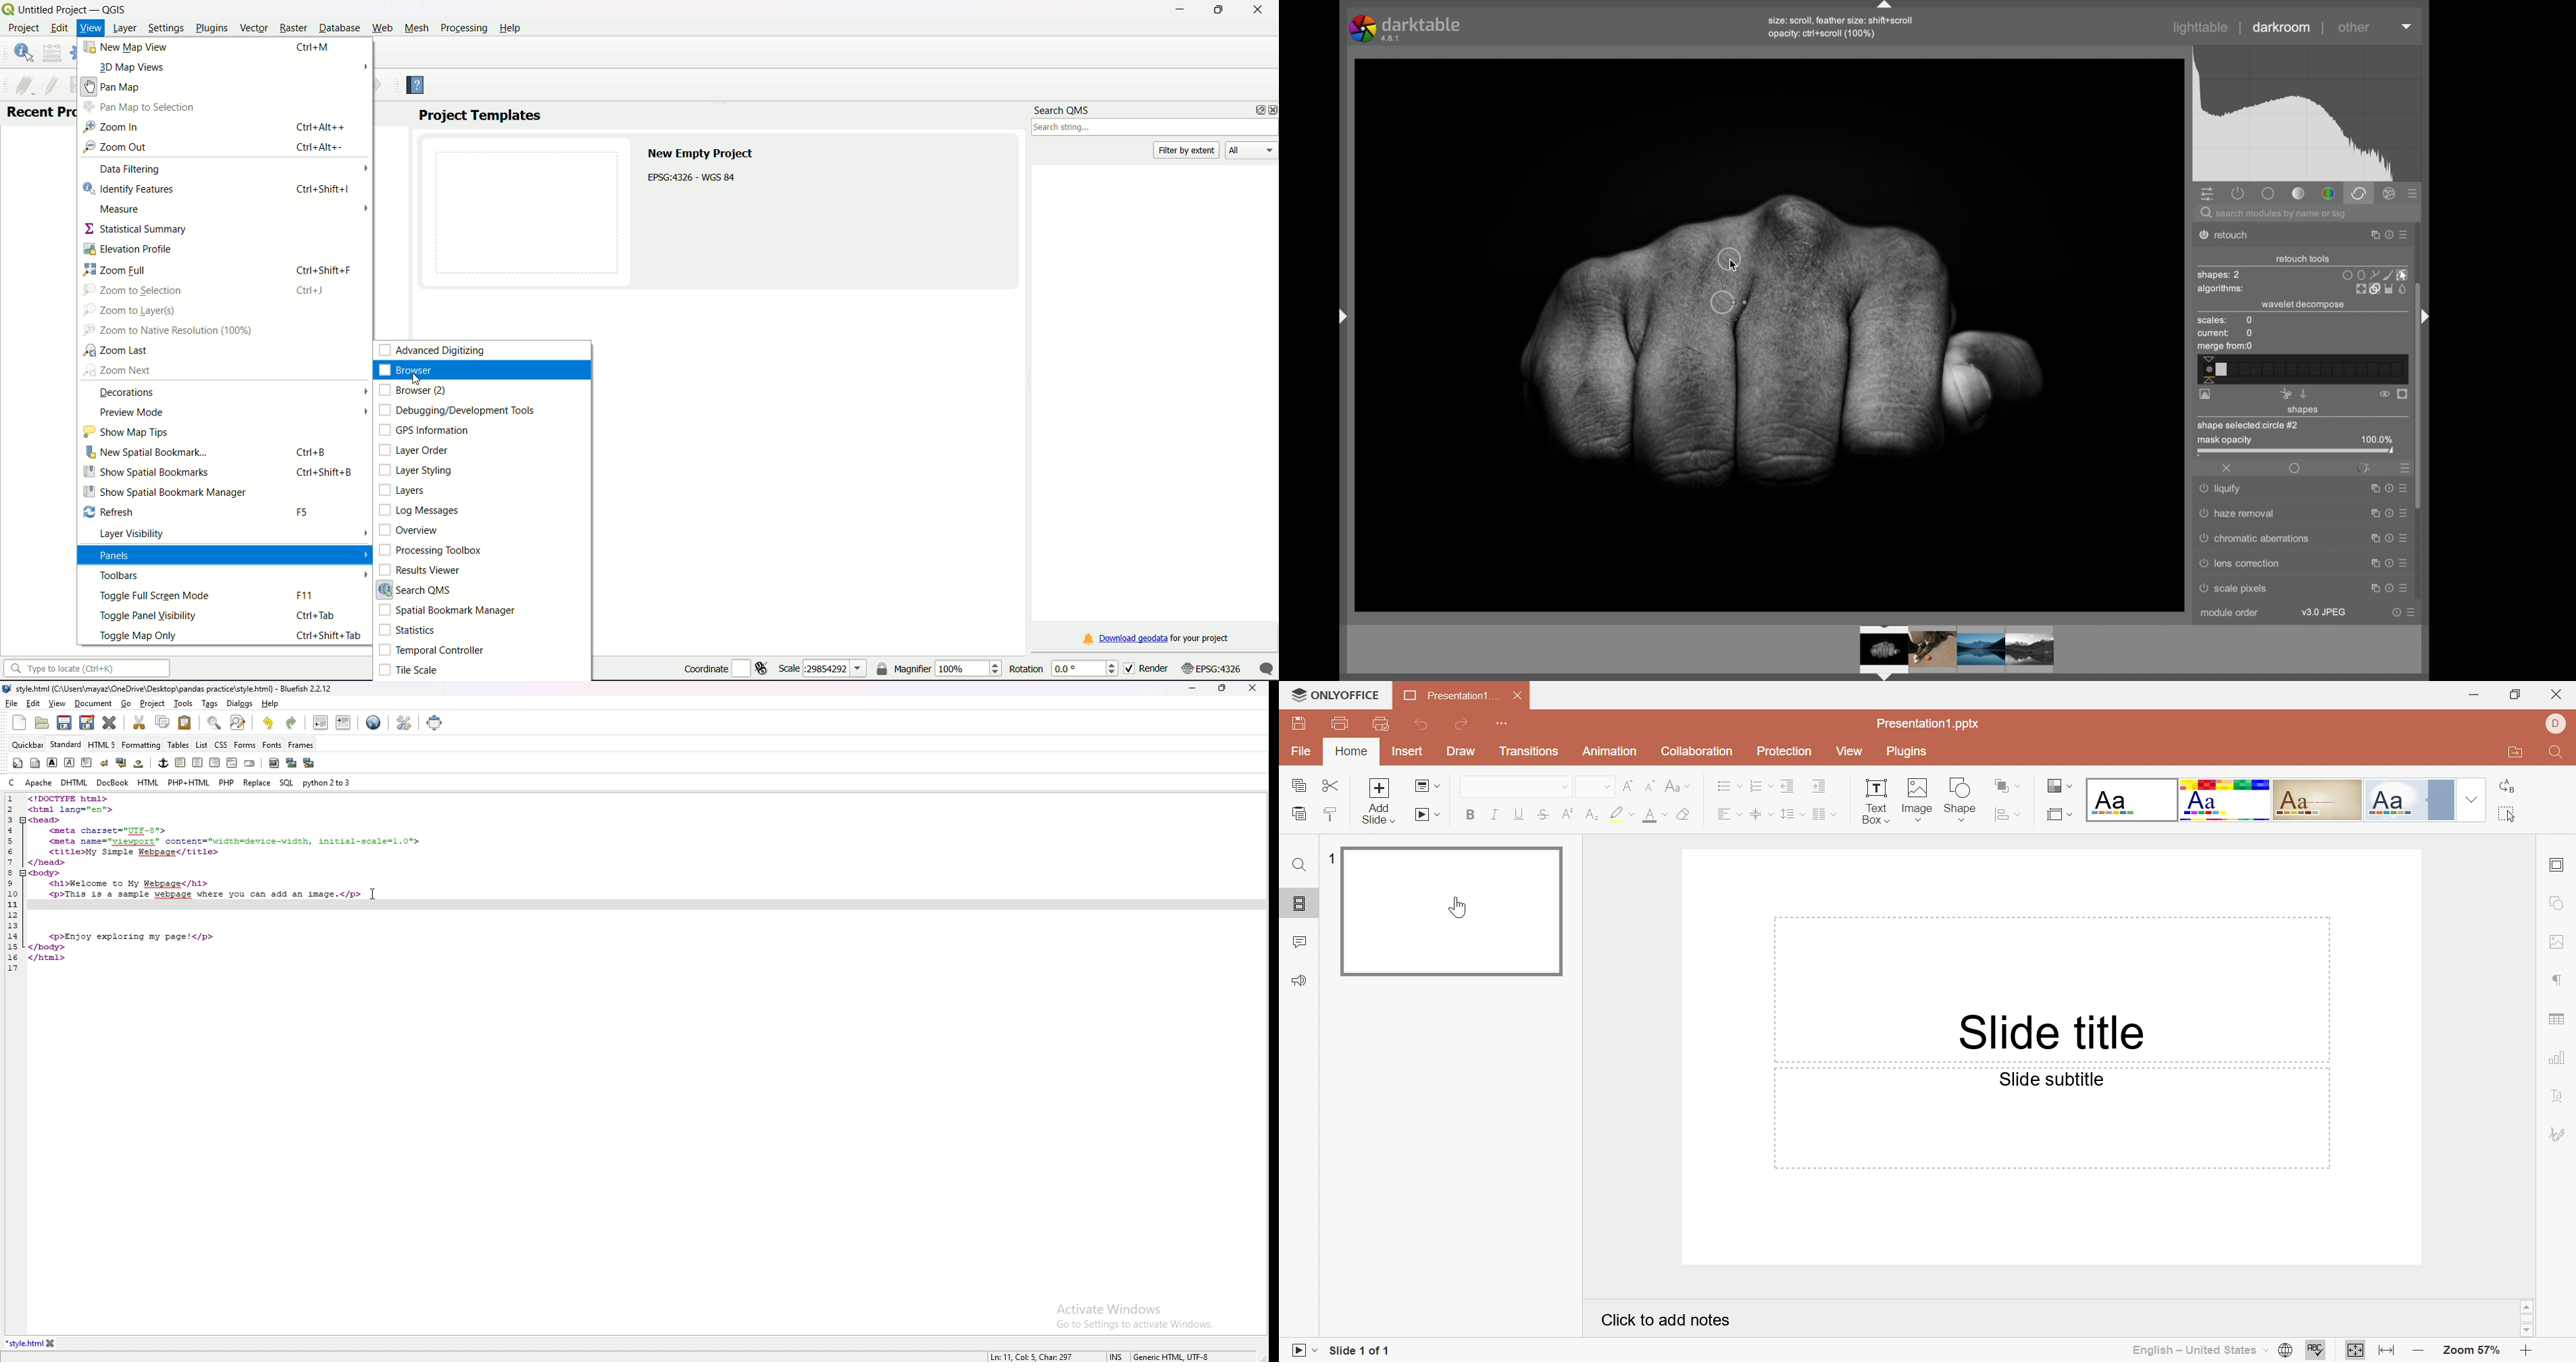 This screenshot has width=2576, height=1372. I want to click on close tab, so click(53, 1343).